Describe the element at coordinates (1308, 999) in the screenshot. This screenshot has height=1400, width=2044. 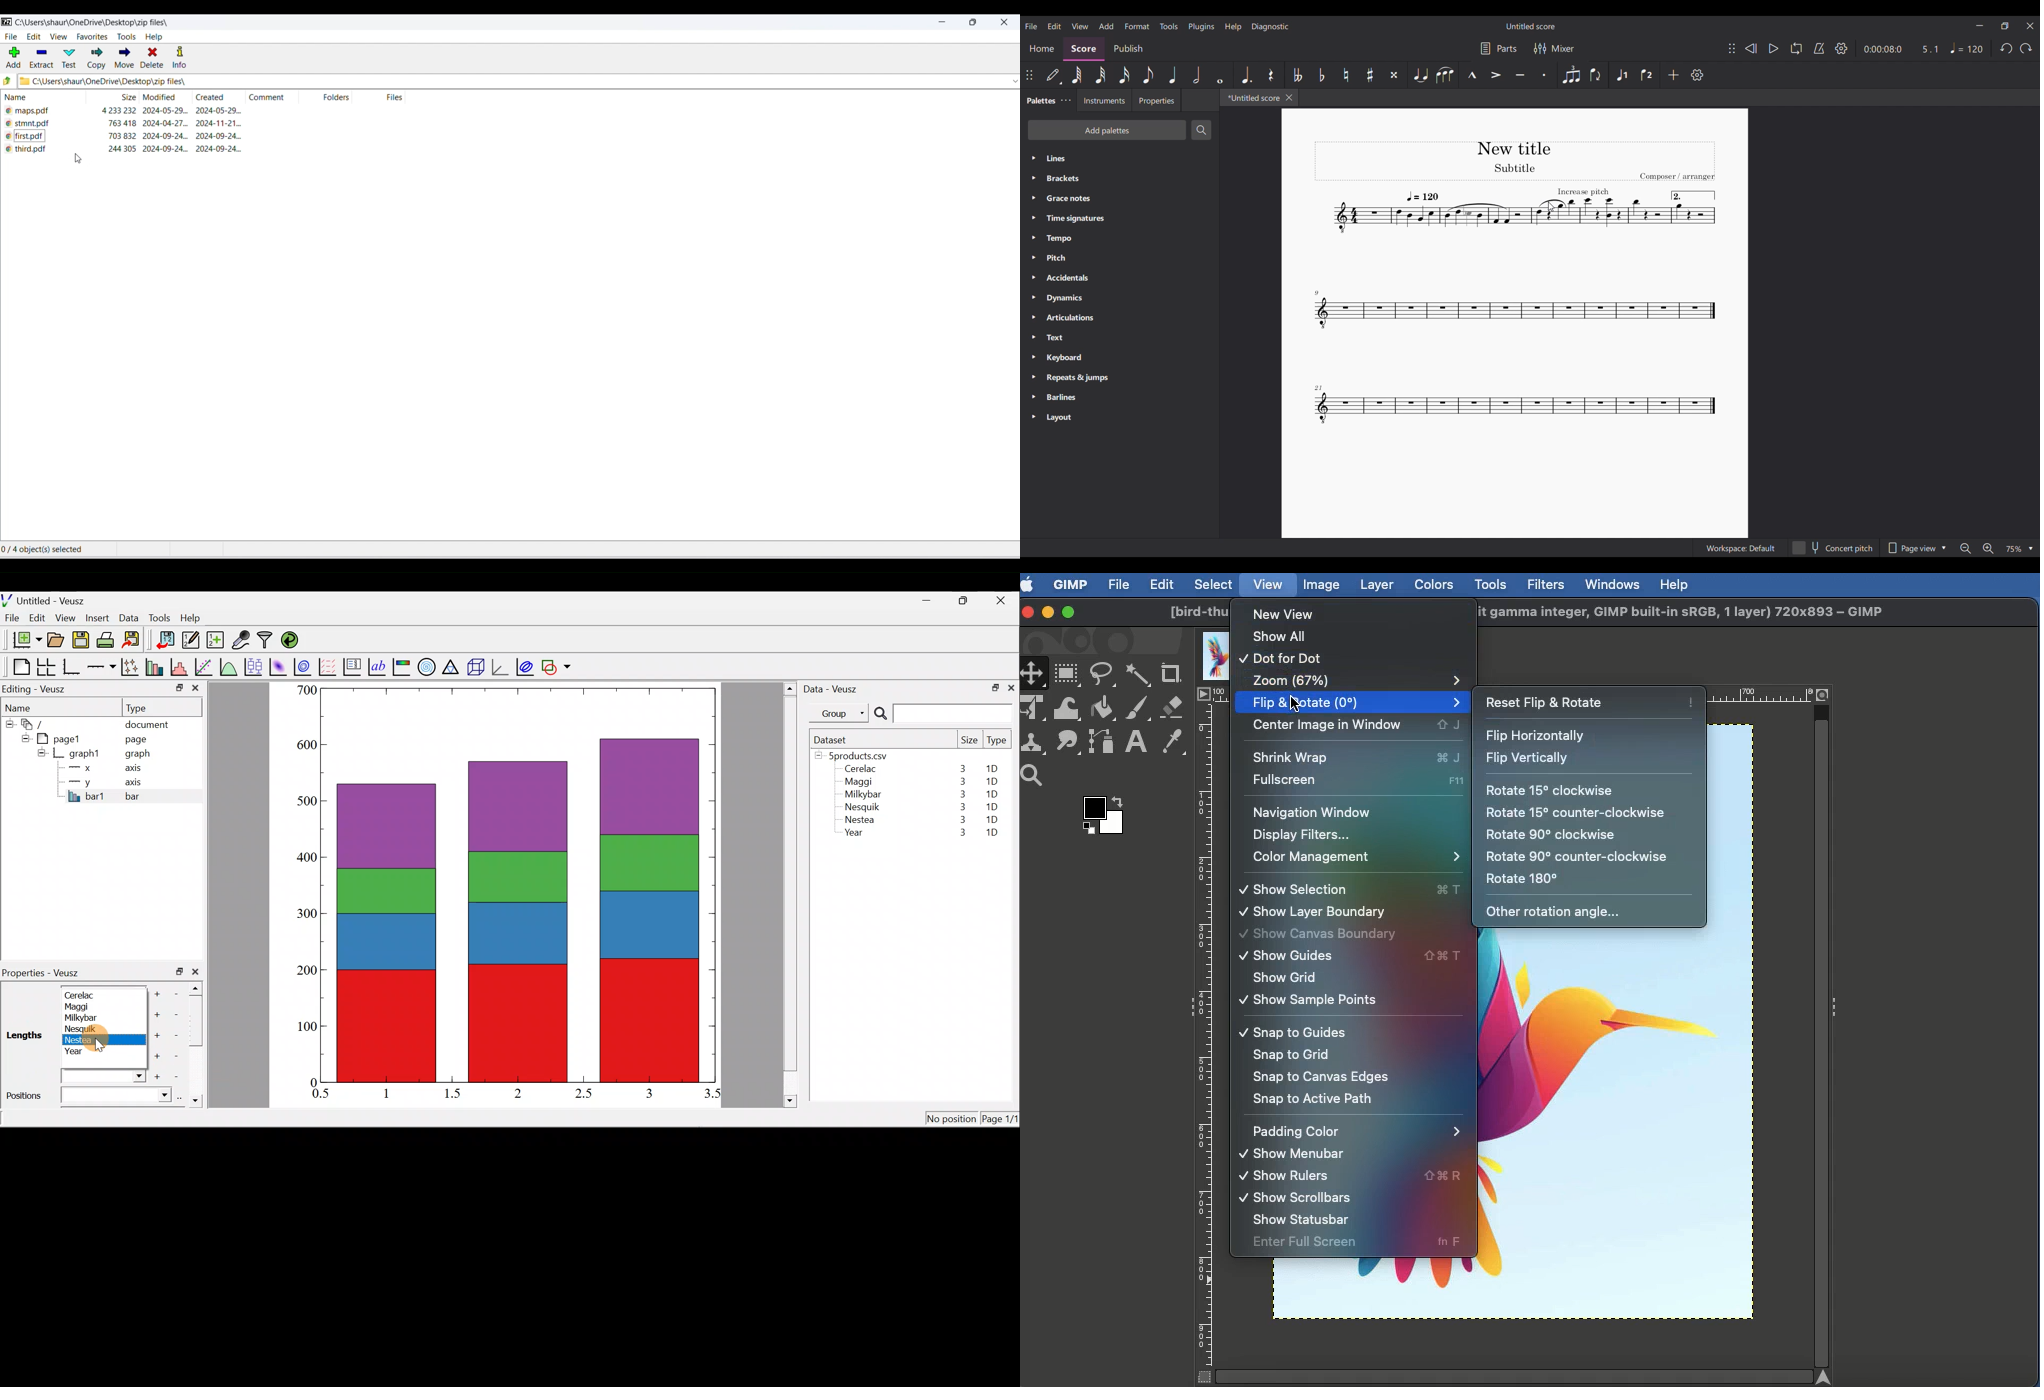
I see `Show sample points` at that location.